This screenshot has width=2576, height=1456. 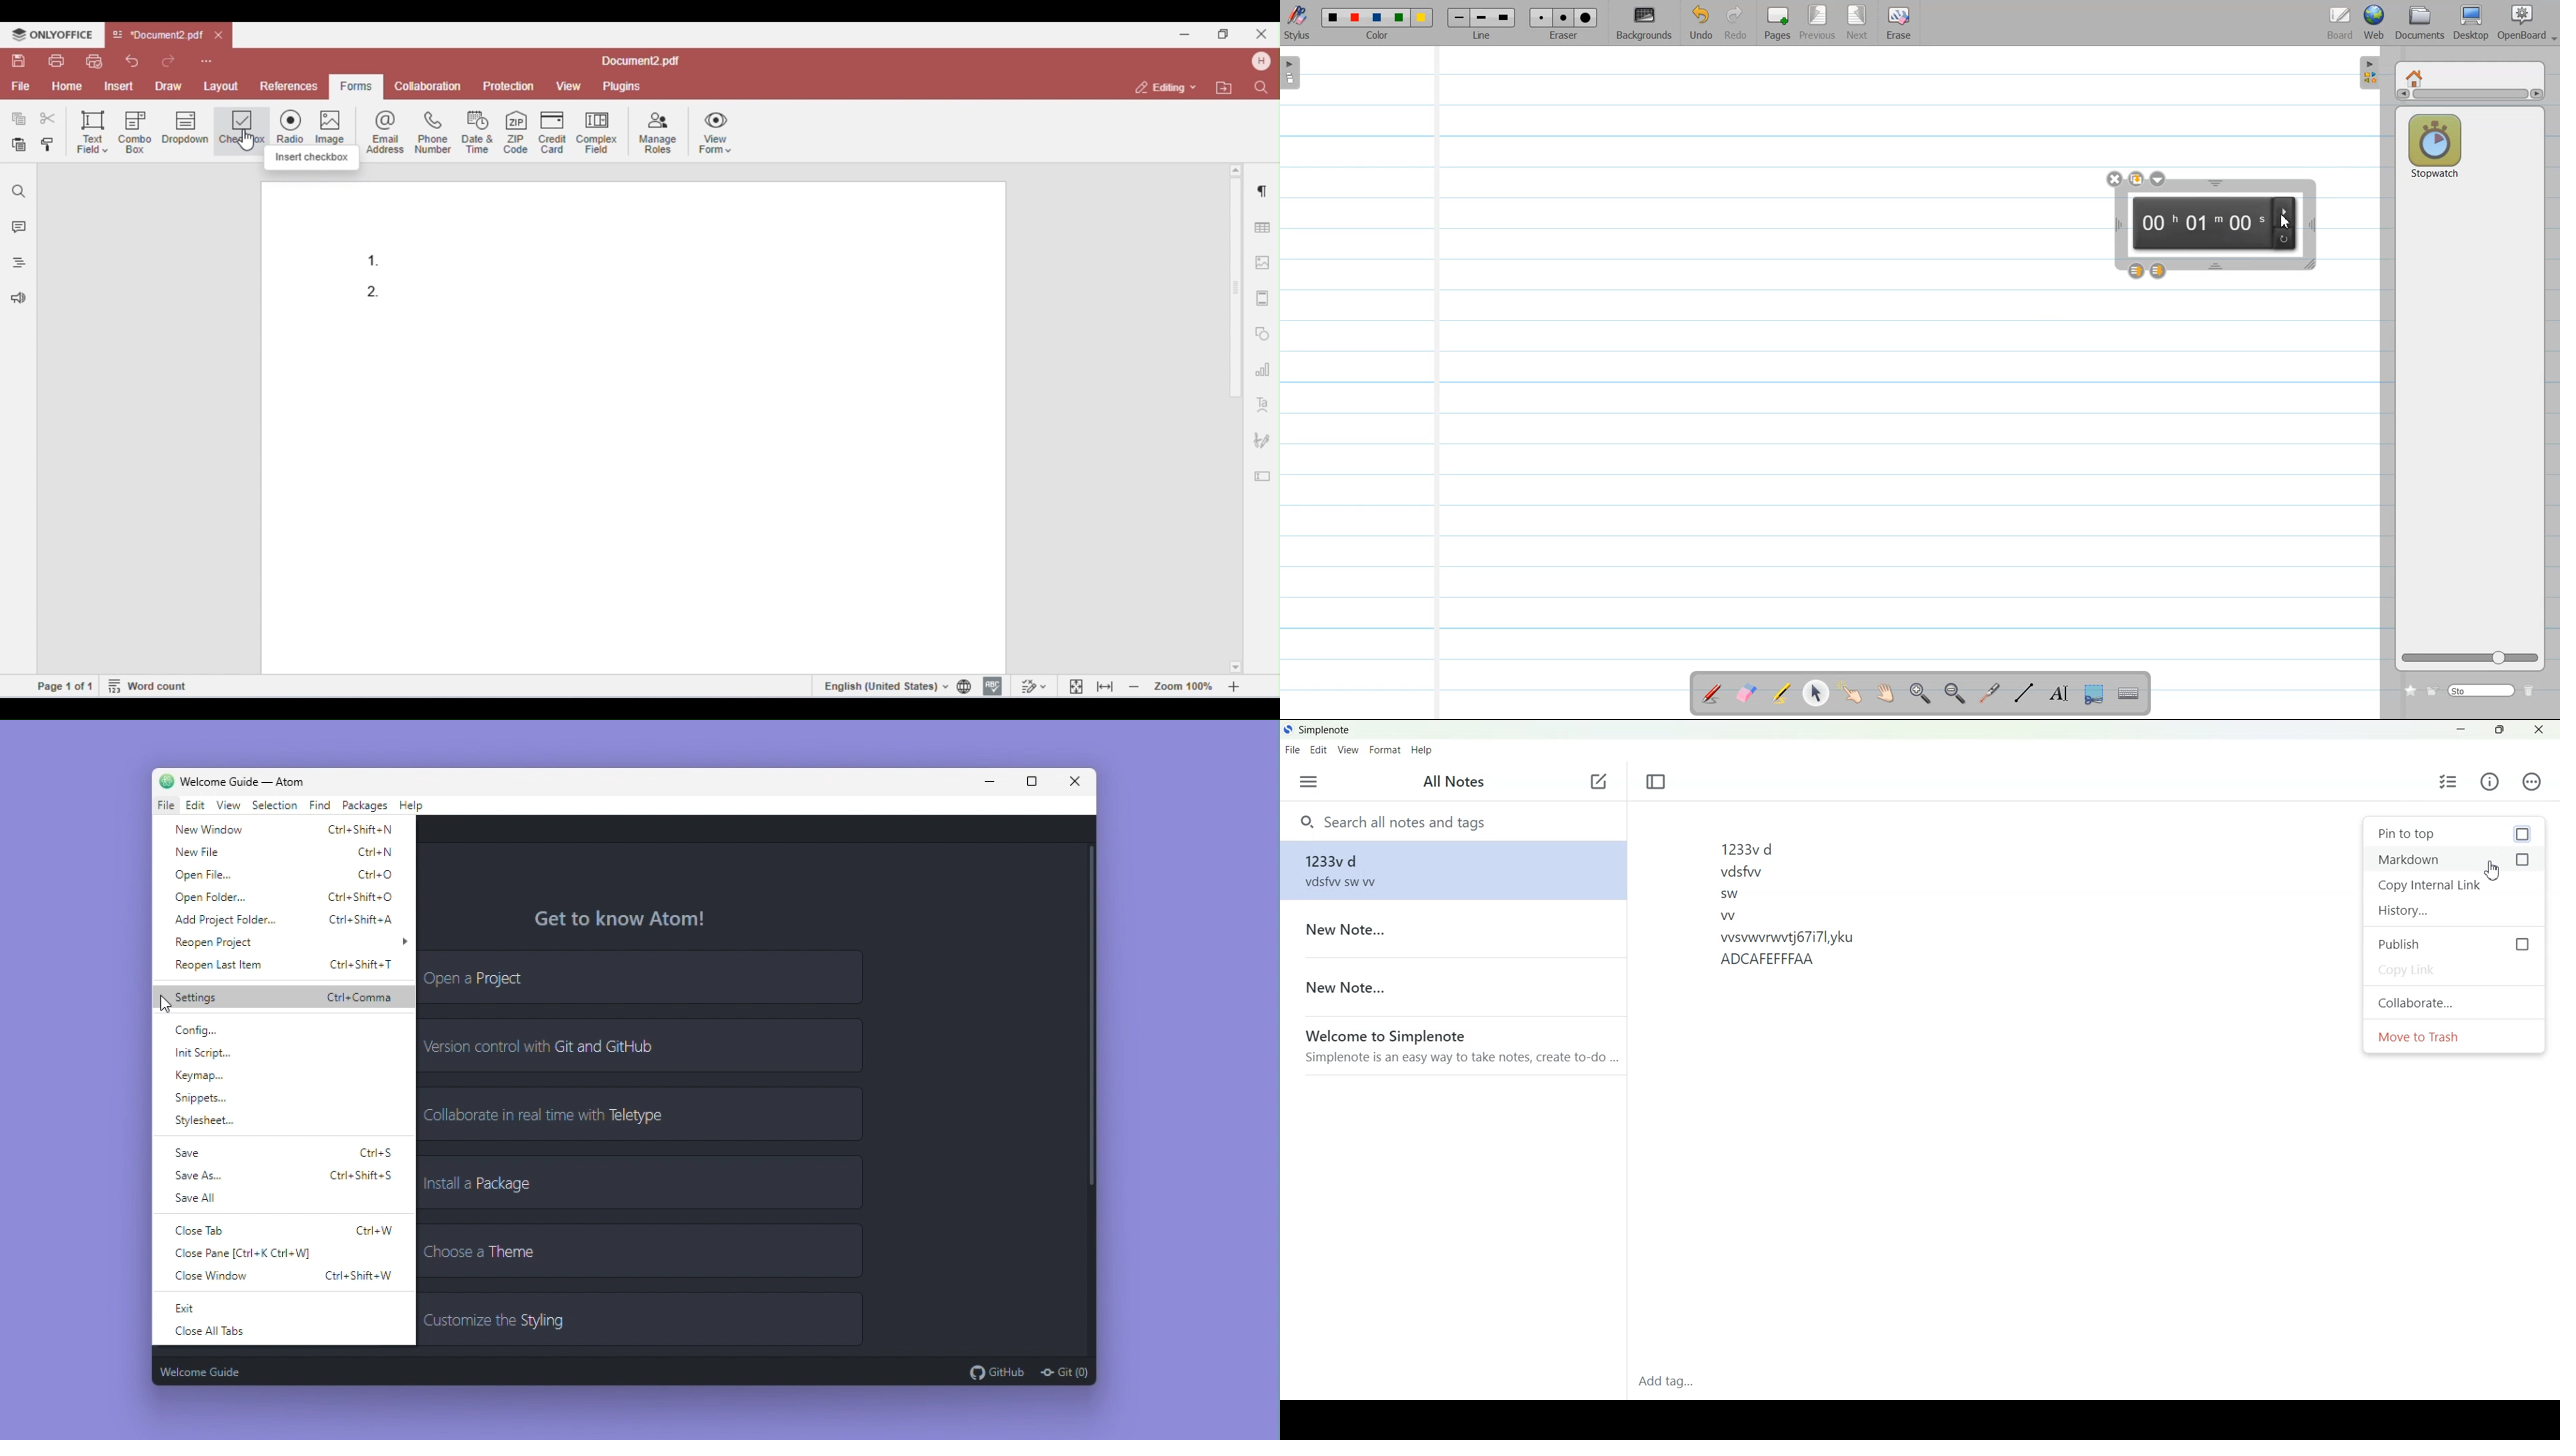 I want to click on History, so click(x=2454, y=910).